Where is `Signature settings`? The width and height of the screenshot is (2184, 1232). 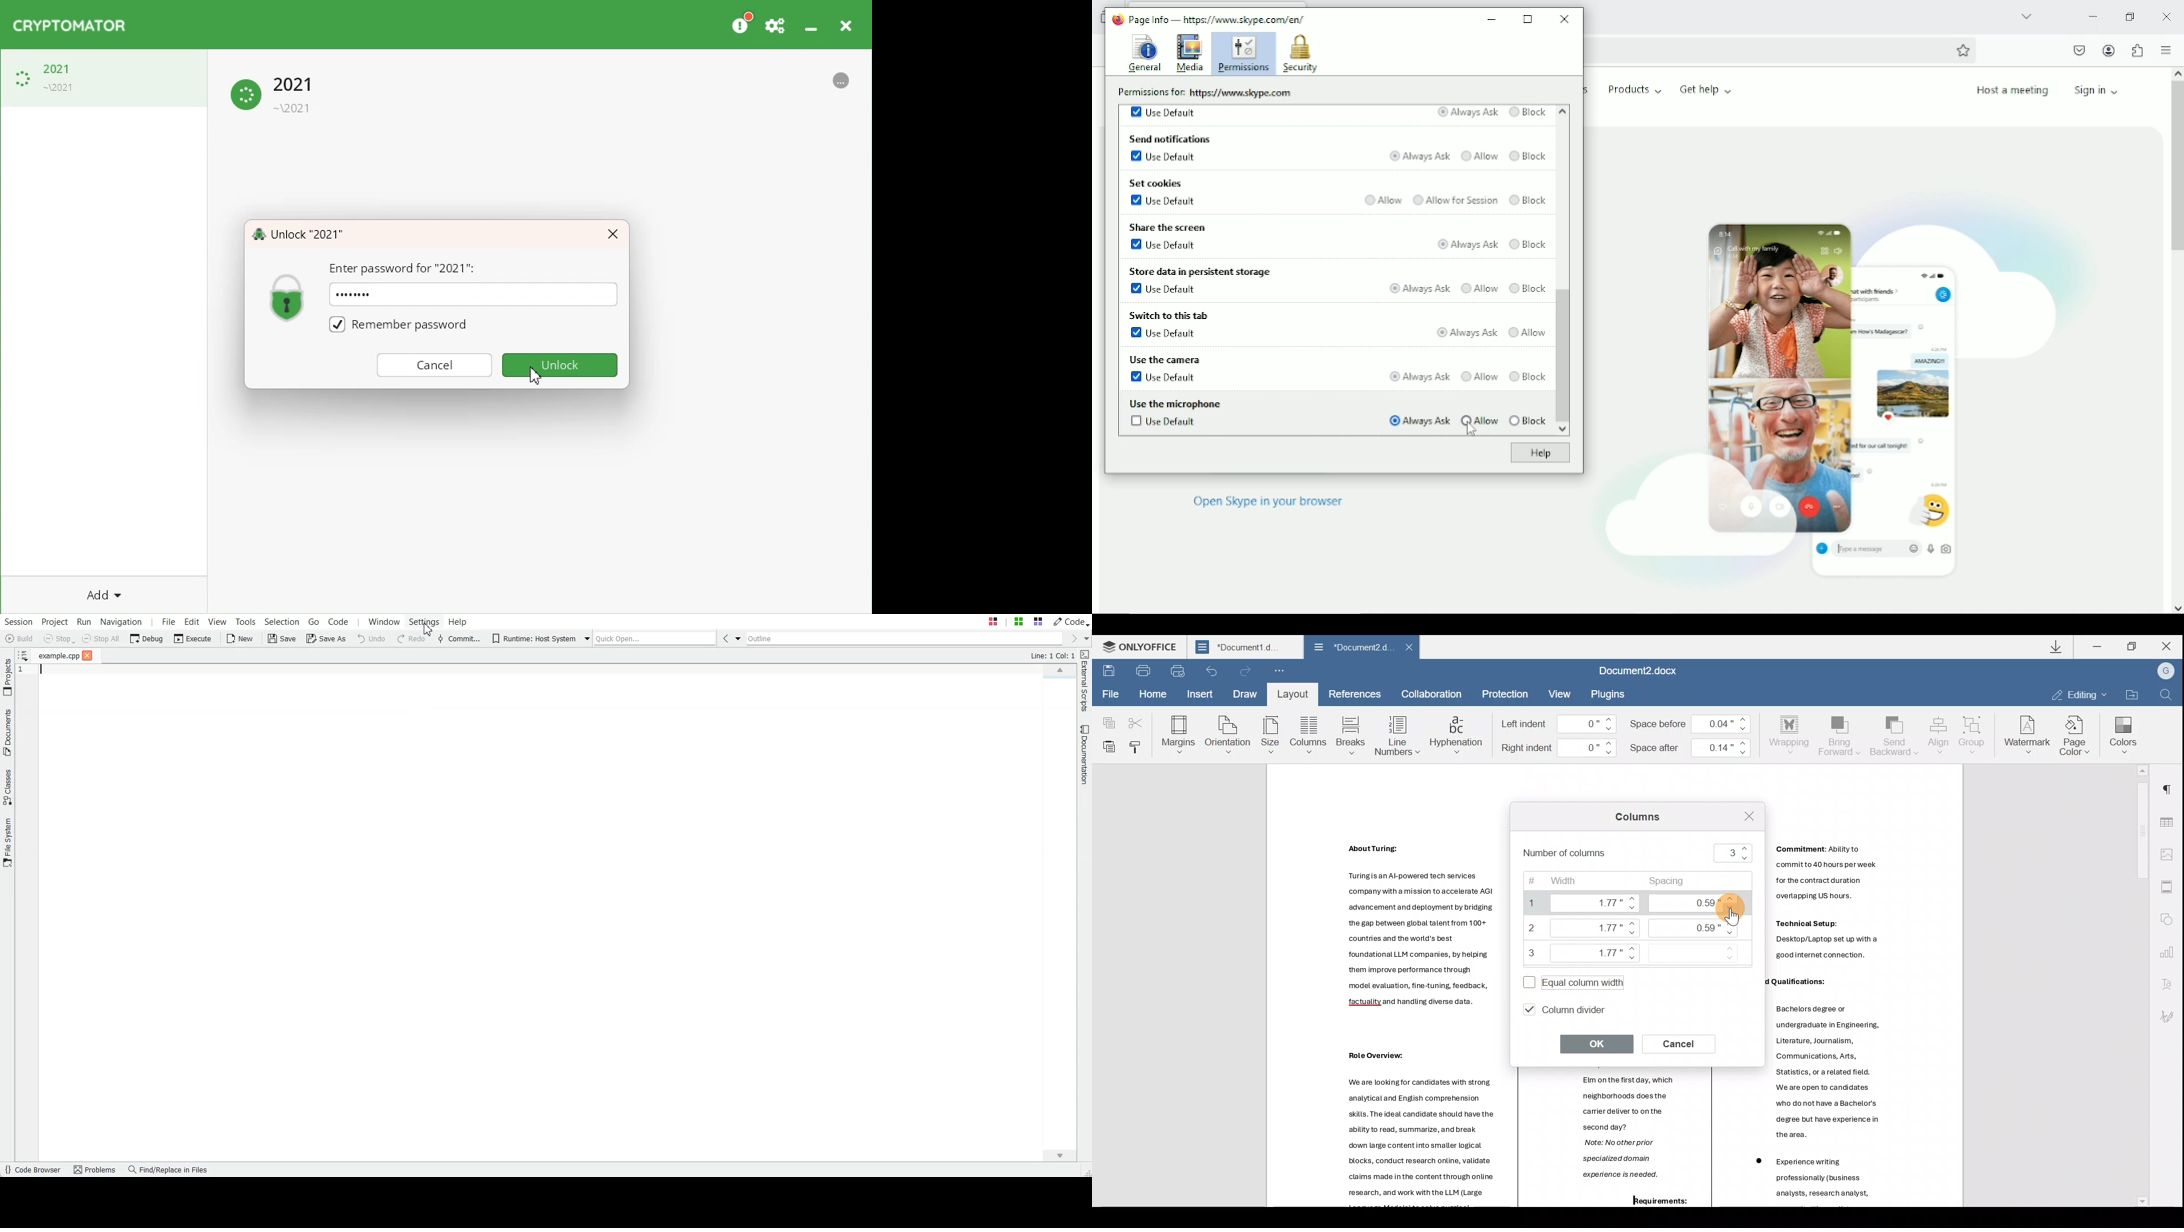 Signature settings is located at coordinates (2172, 1016).